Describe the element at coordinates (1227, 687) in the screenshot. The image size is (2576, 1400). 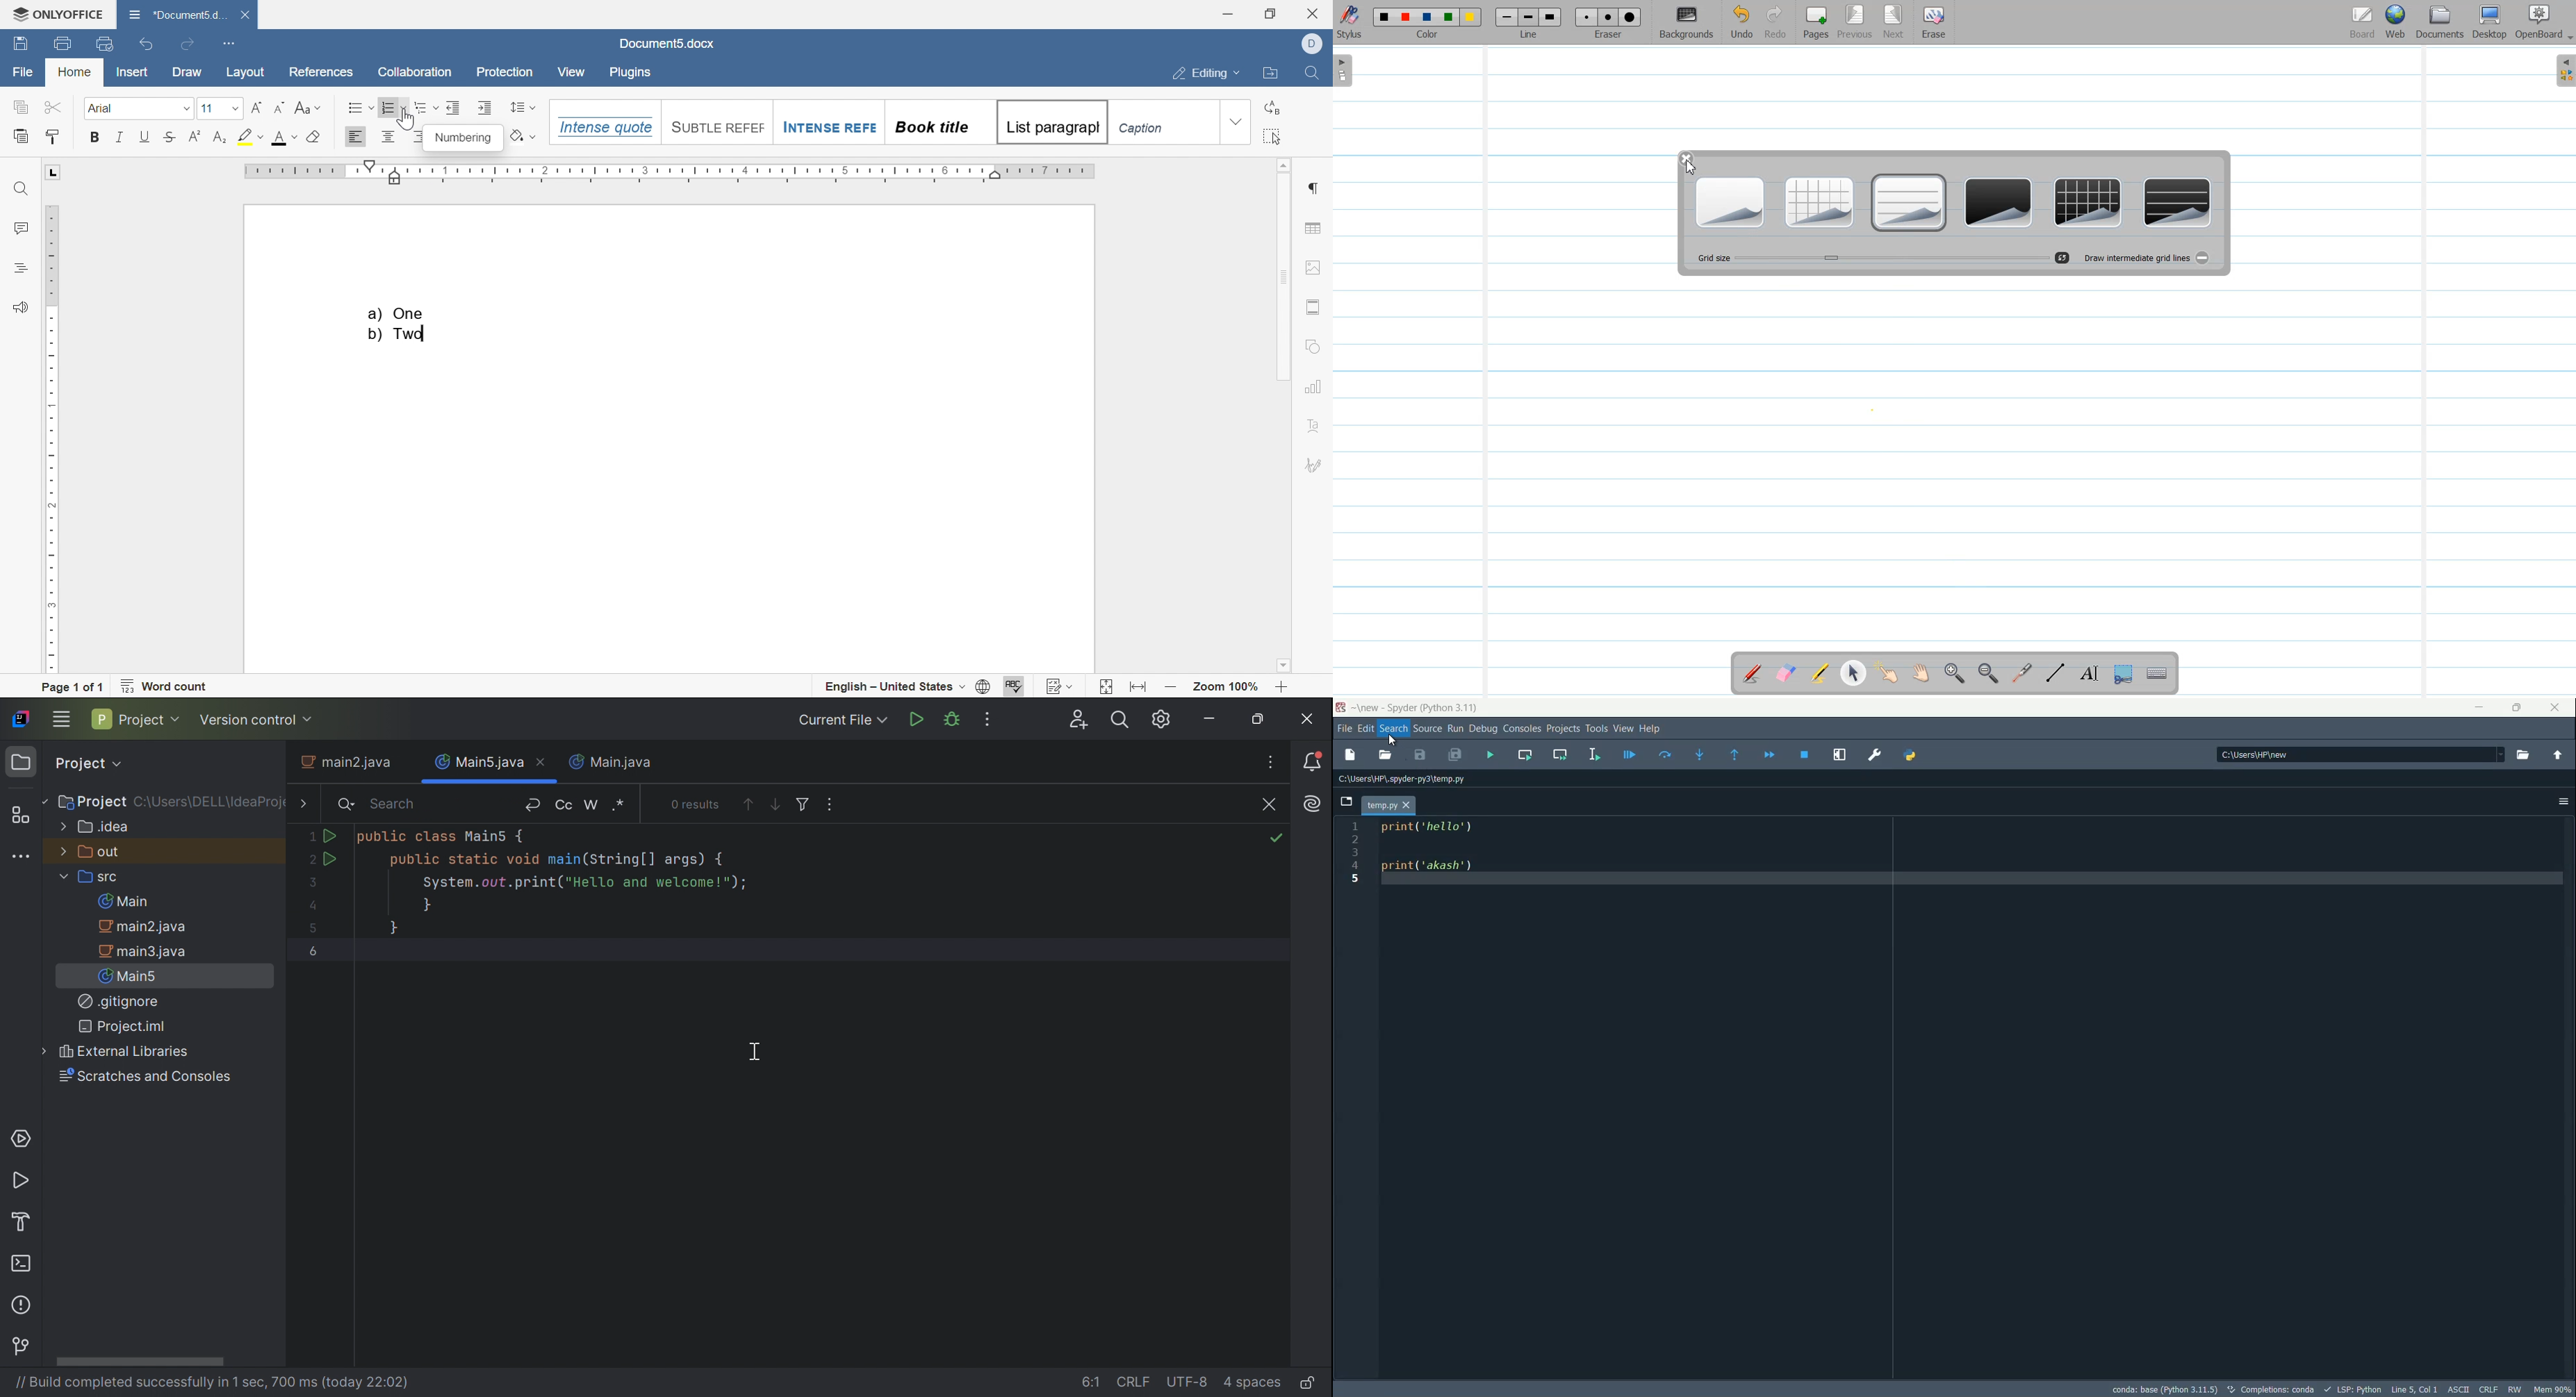
I see `zoom 100%` at that location.